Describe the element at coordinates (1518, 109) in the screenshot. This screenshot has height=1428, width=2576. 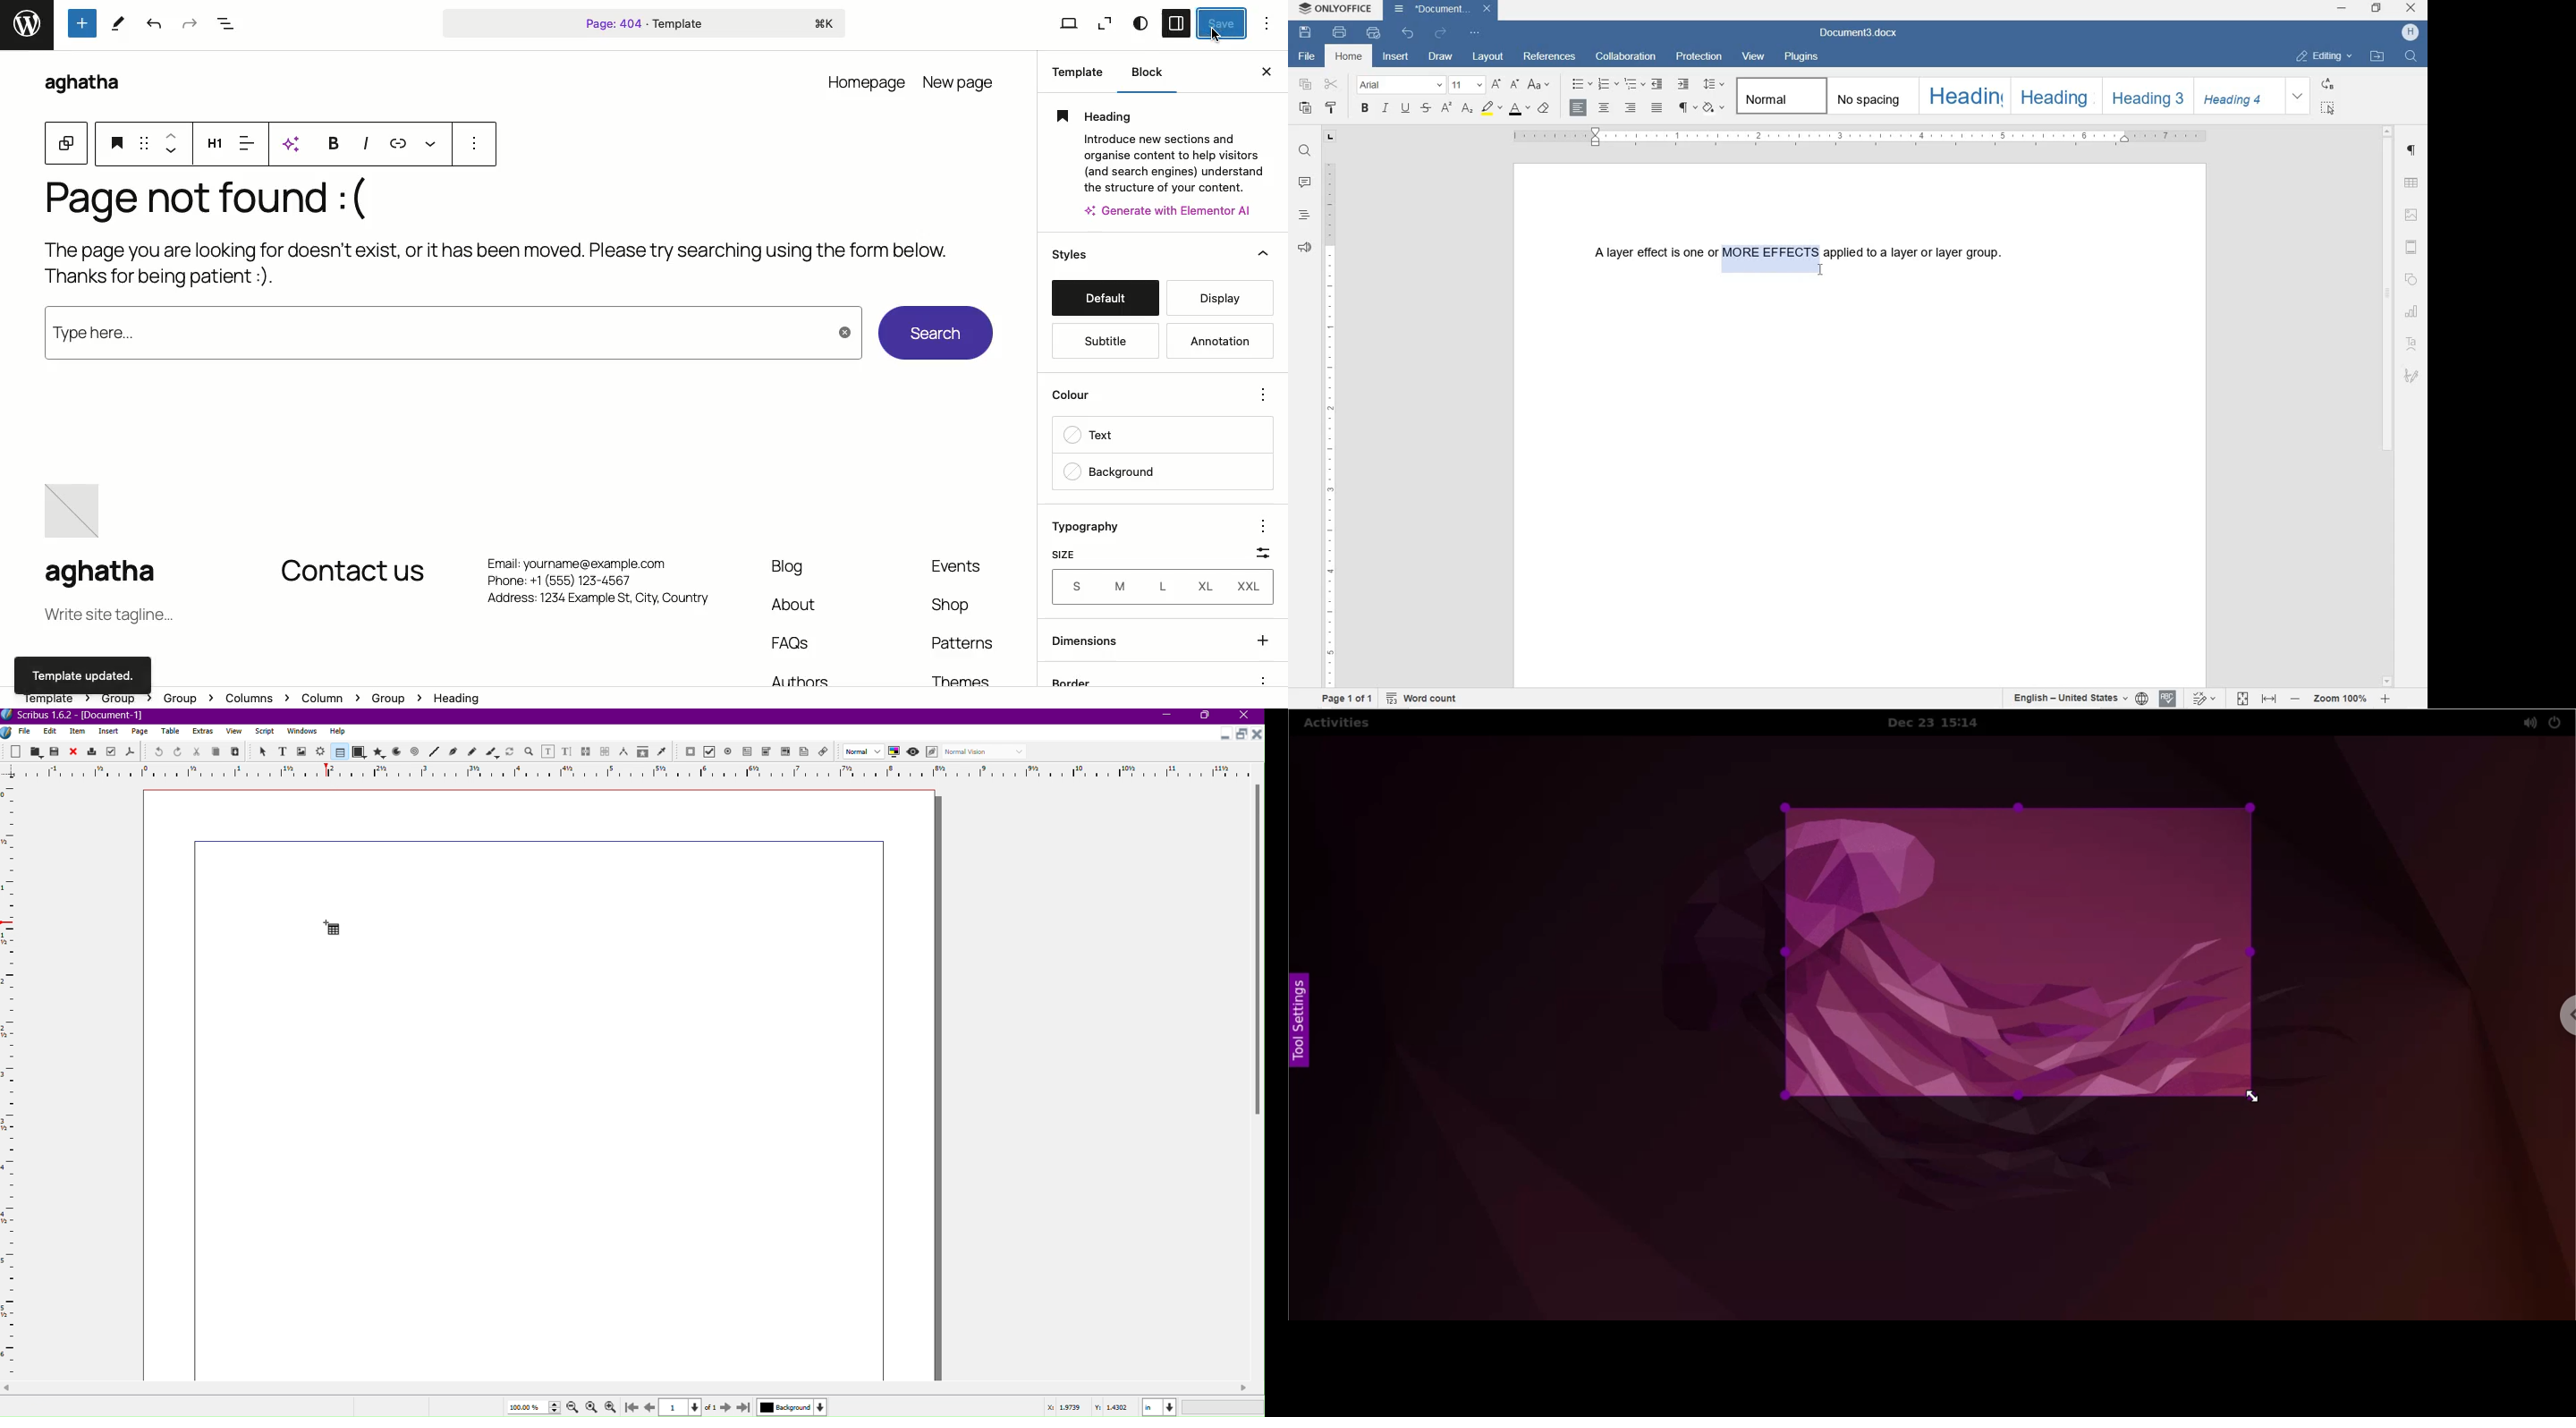
I see `FONT COLOR` at that location.